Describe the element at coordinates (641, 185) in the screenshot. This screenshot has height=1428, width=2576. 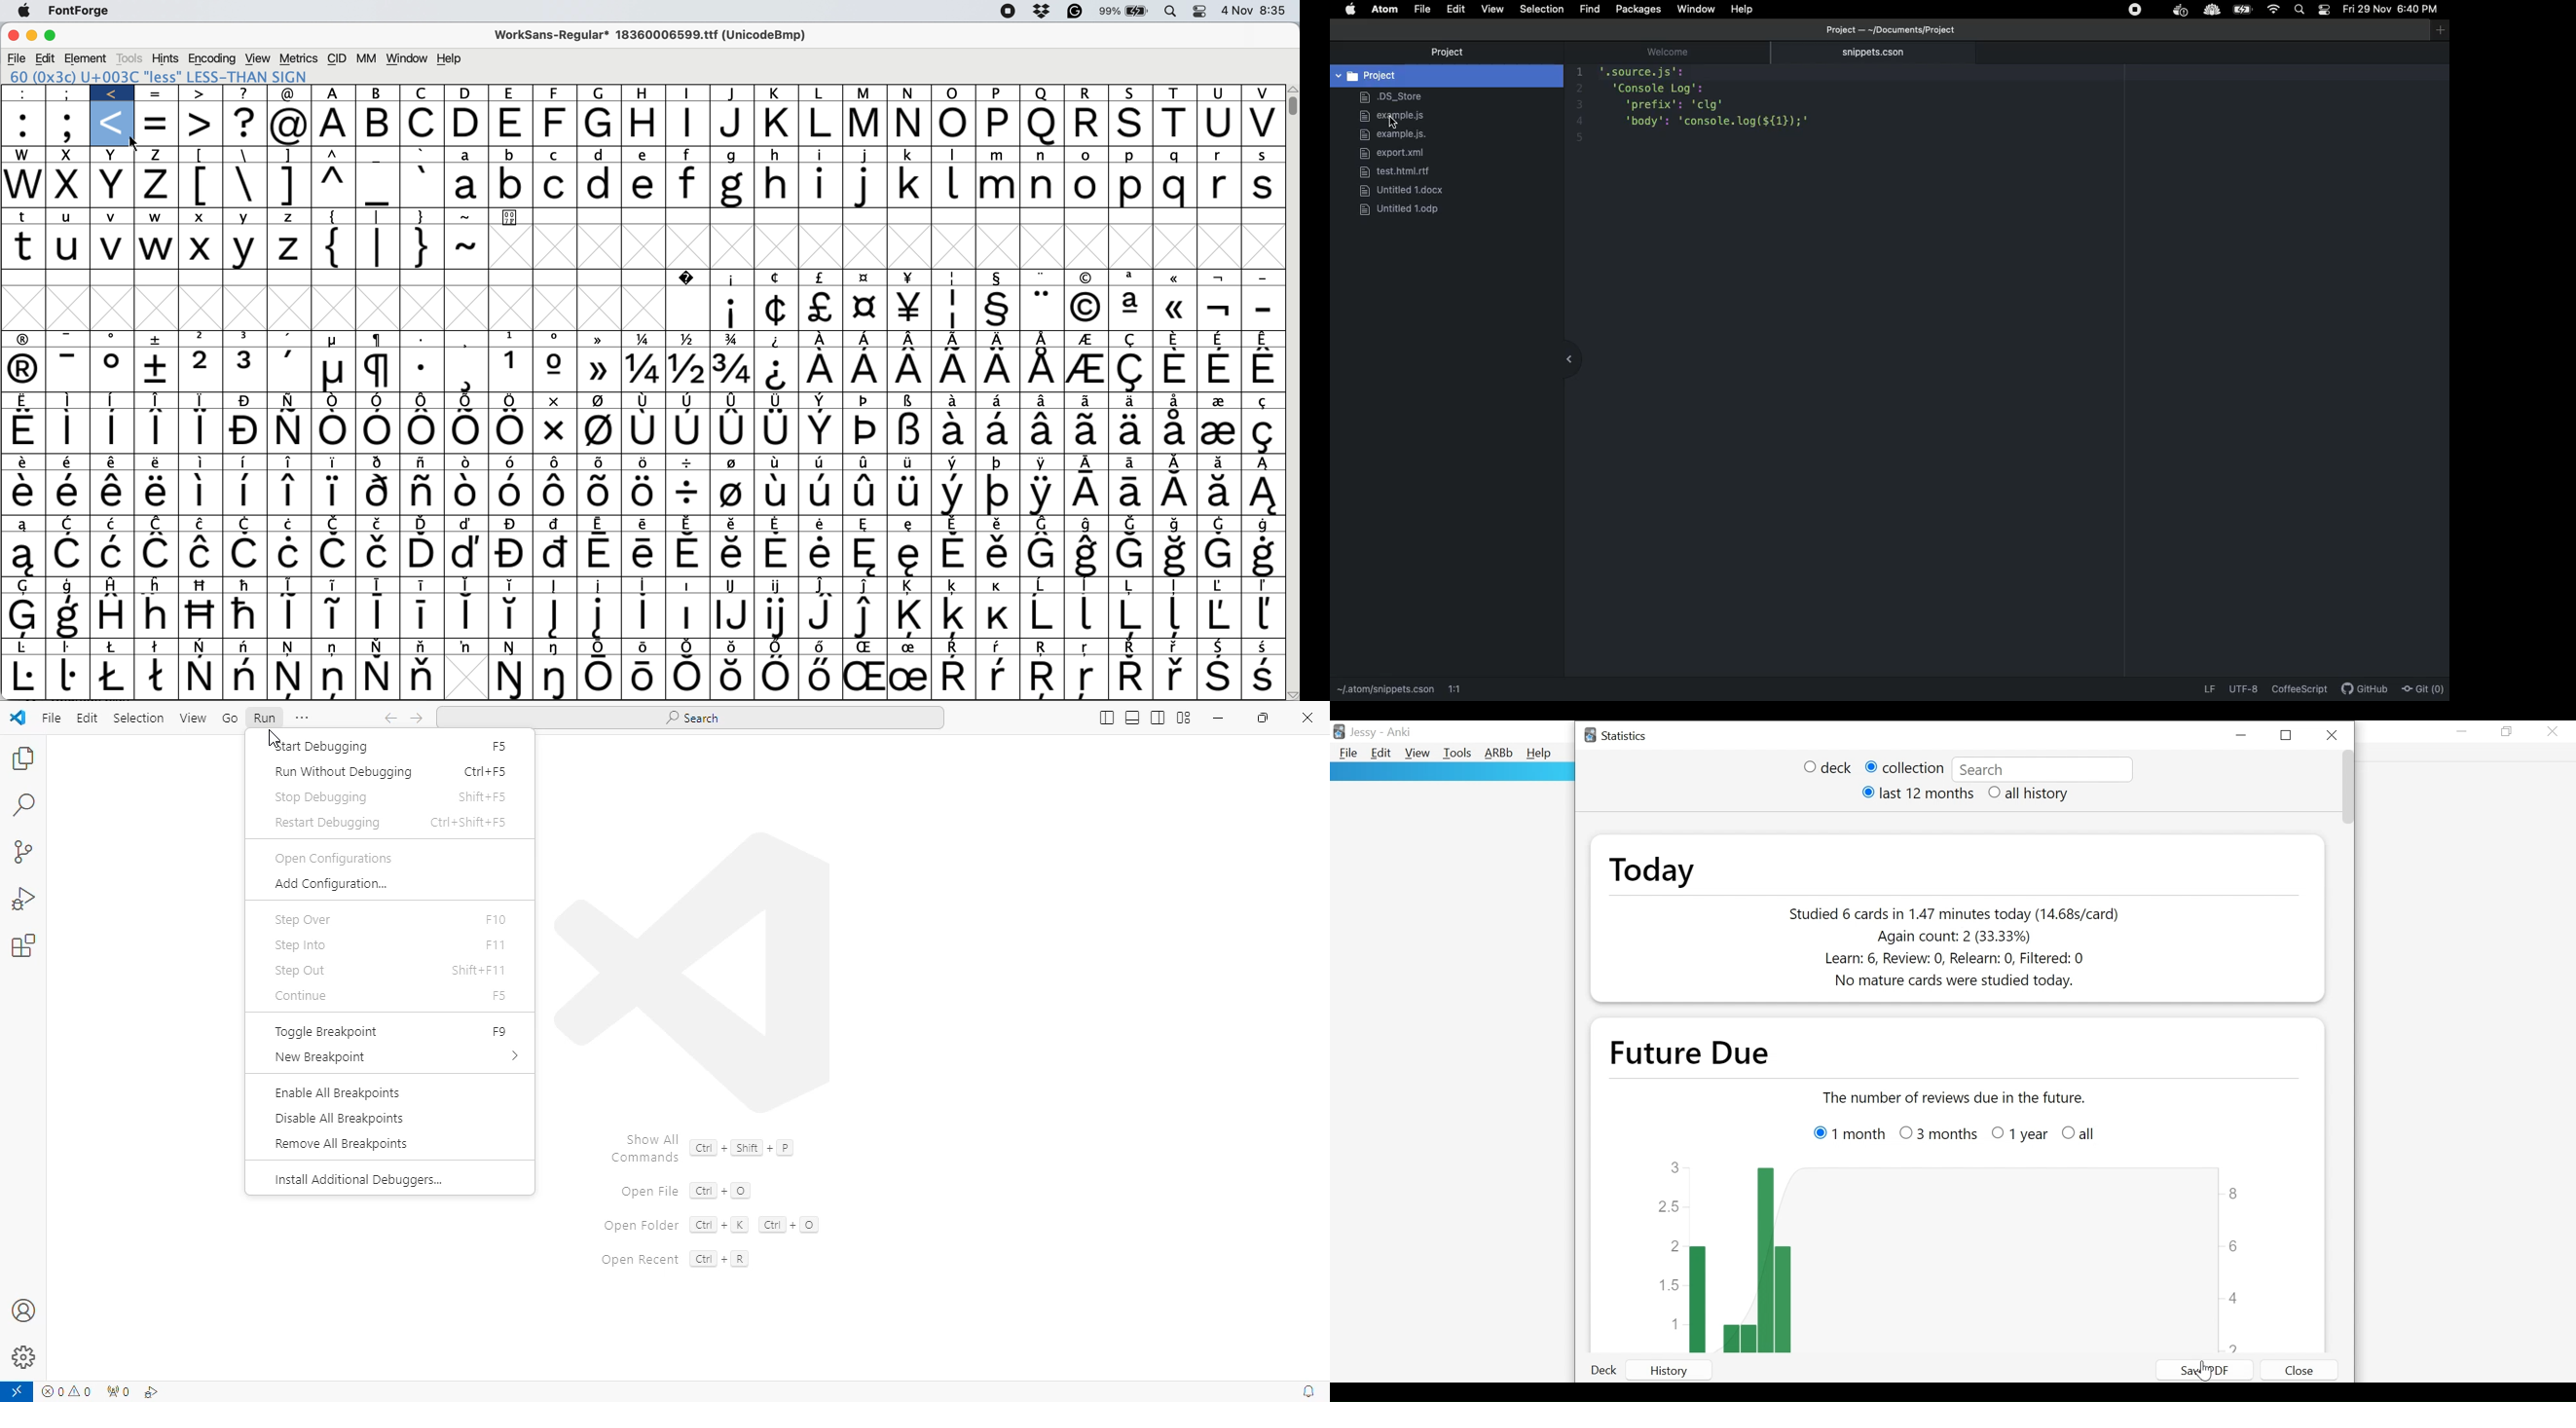
I see `e` at that location.